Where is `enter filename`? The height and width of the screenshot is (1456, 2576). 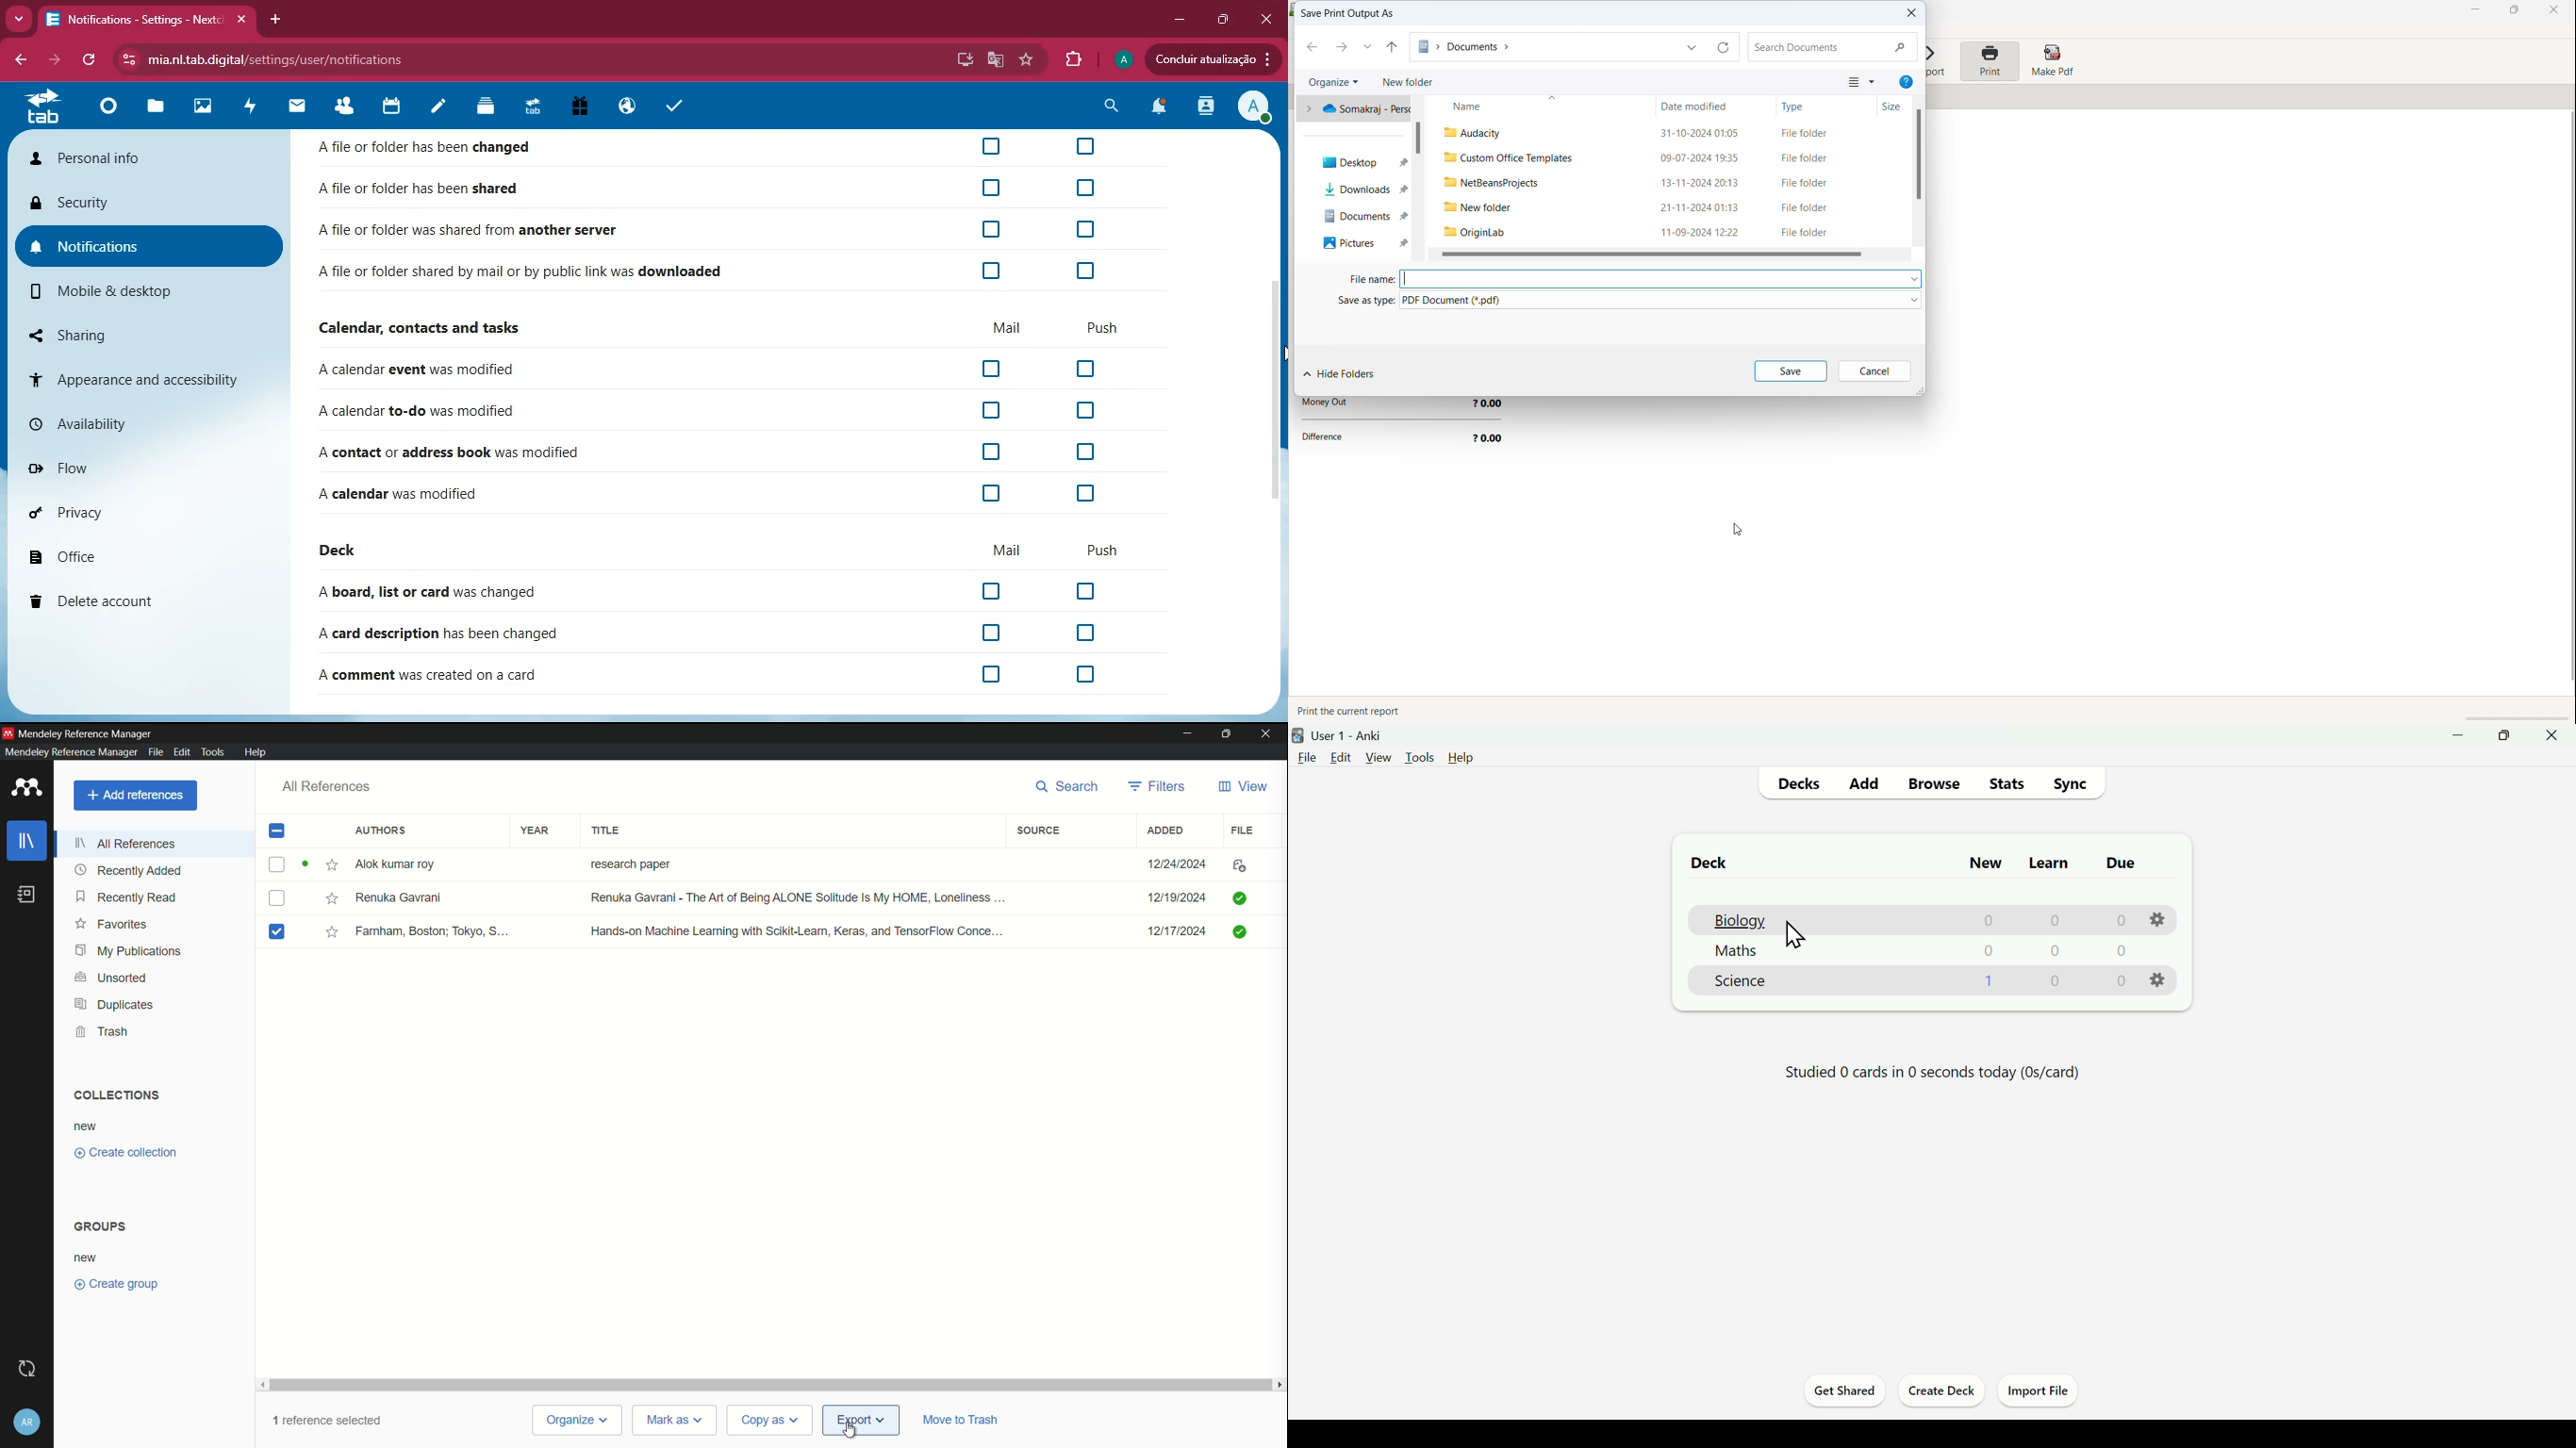
enter filename is located at coordinates (1661, 279).